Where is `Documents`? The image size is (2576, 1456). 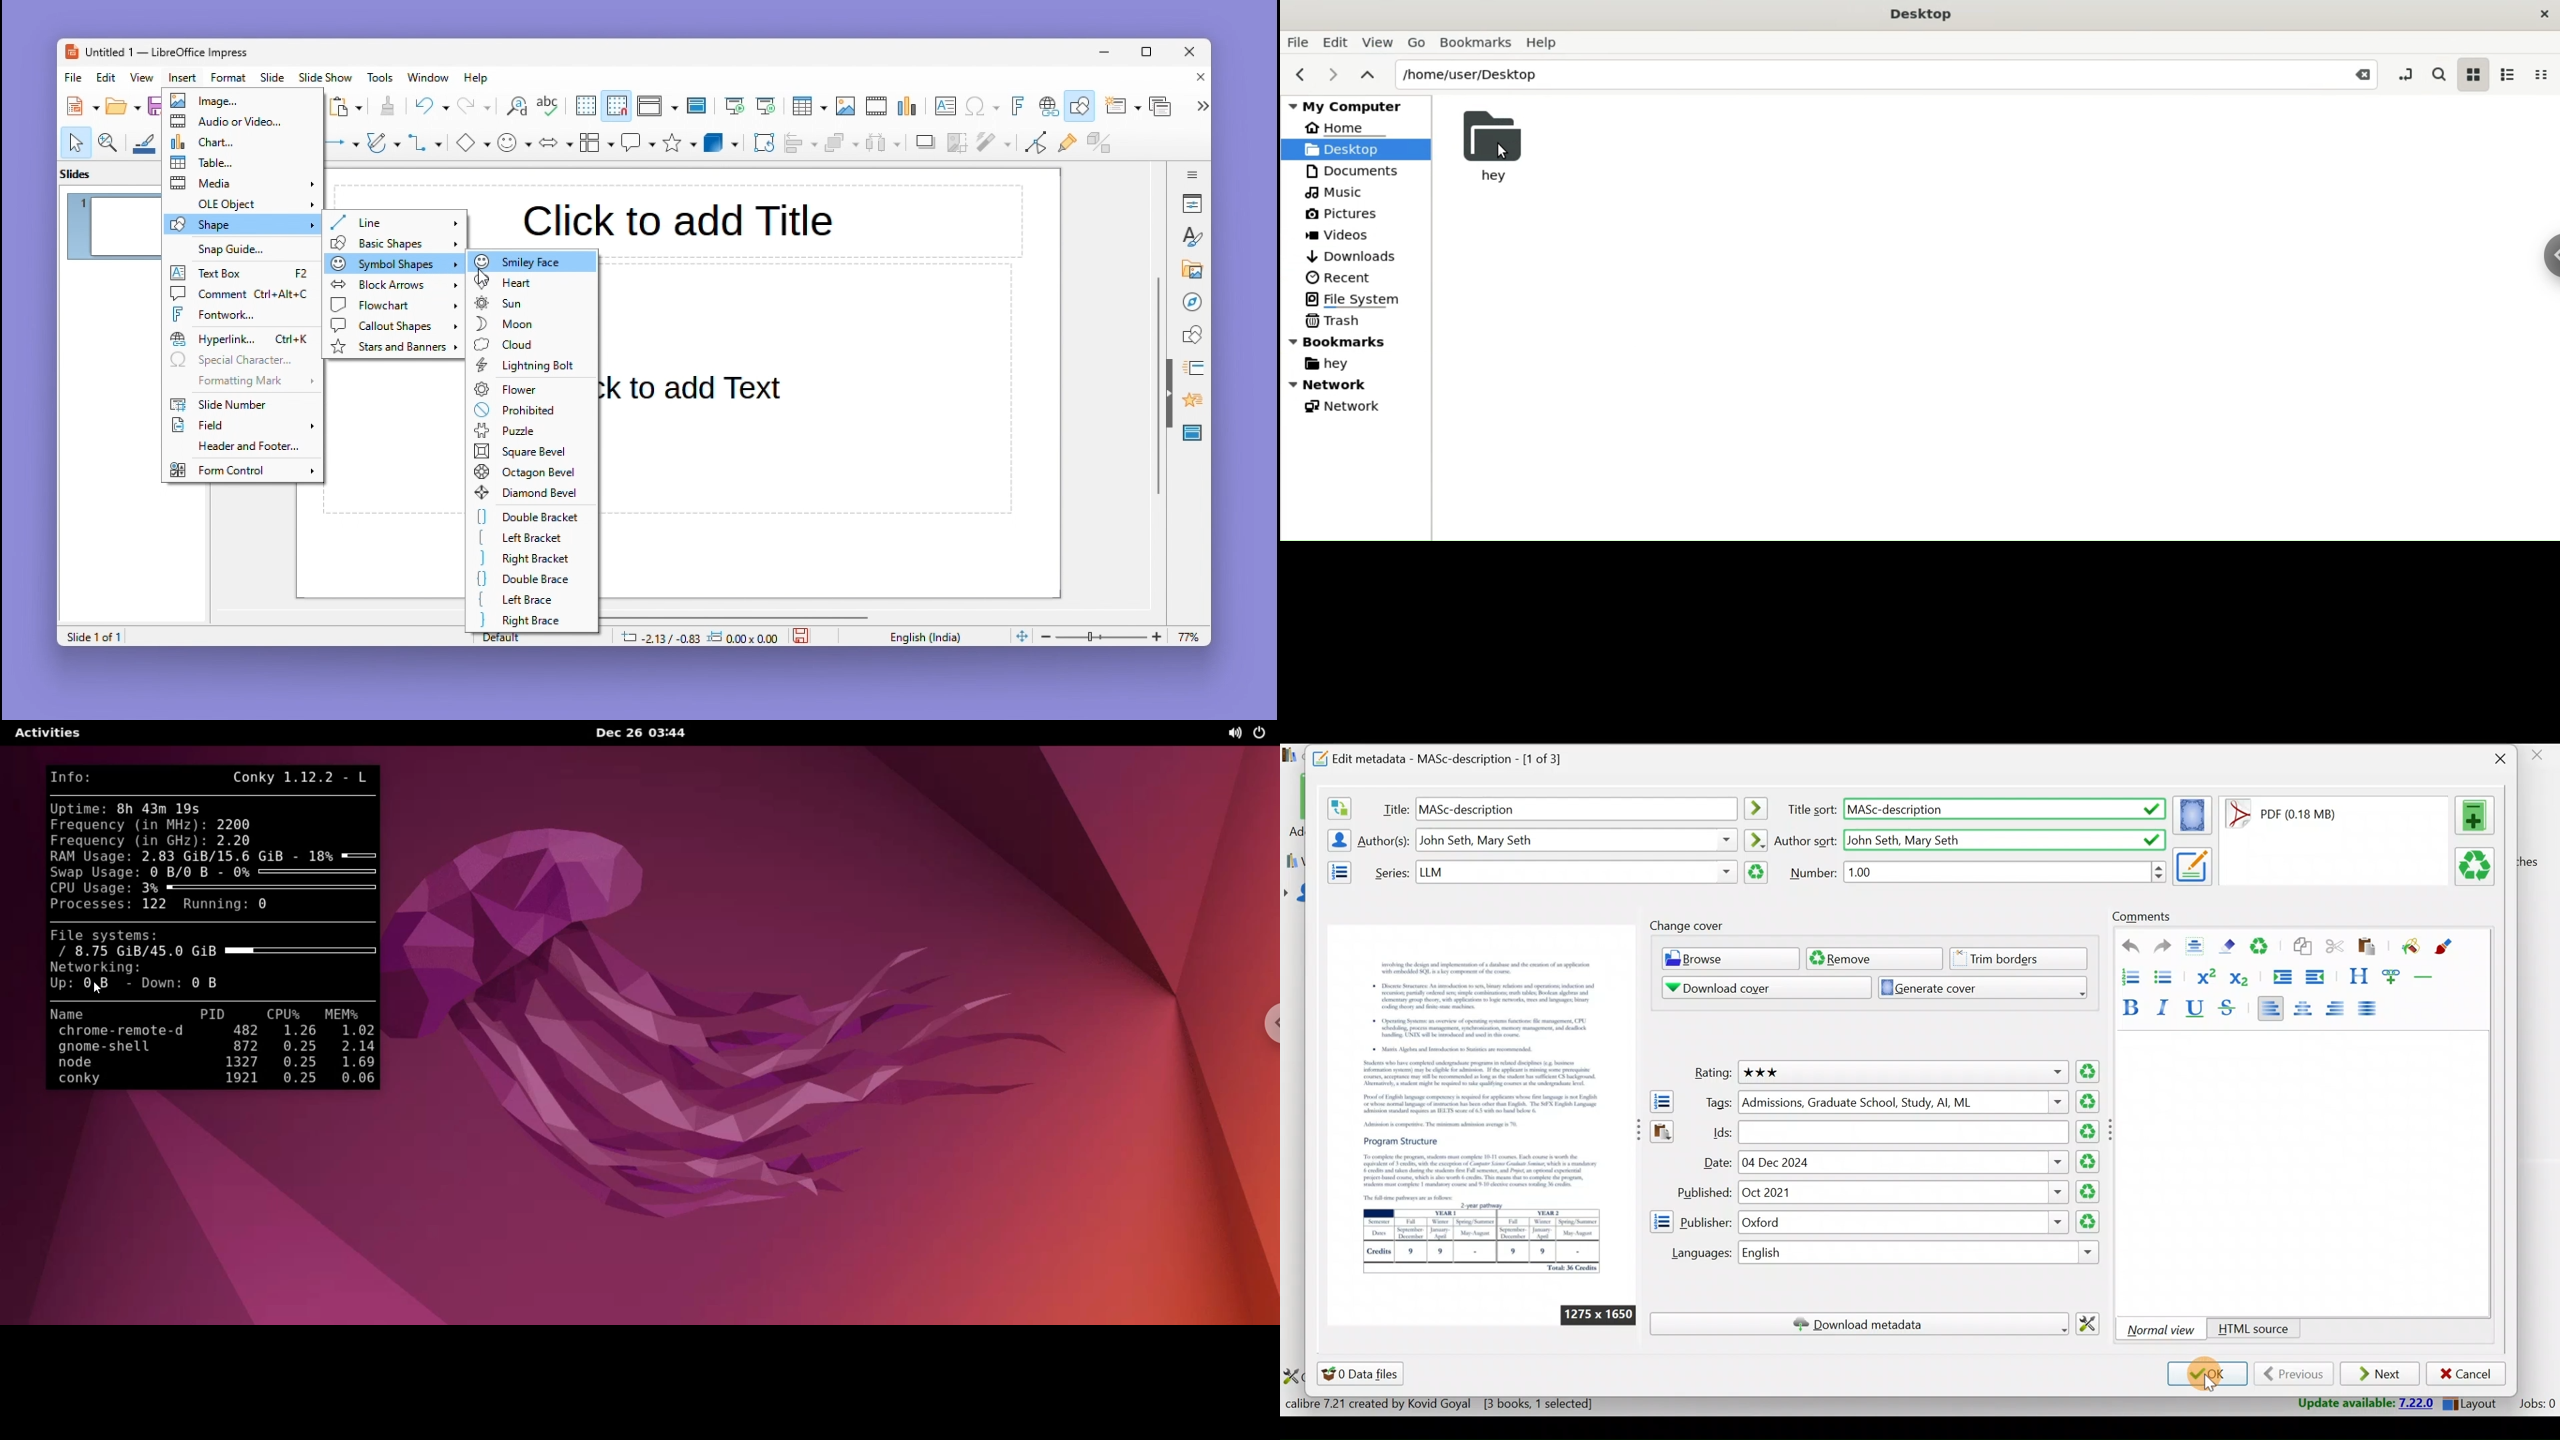
Documents is located at coordinates (1352, 171).